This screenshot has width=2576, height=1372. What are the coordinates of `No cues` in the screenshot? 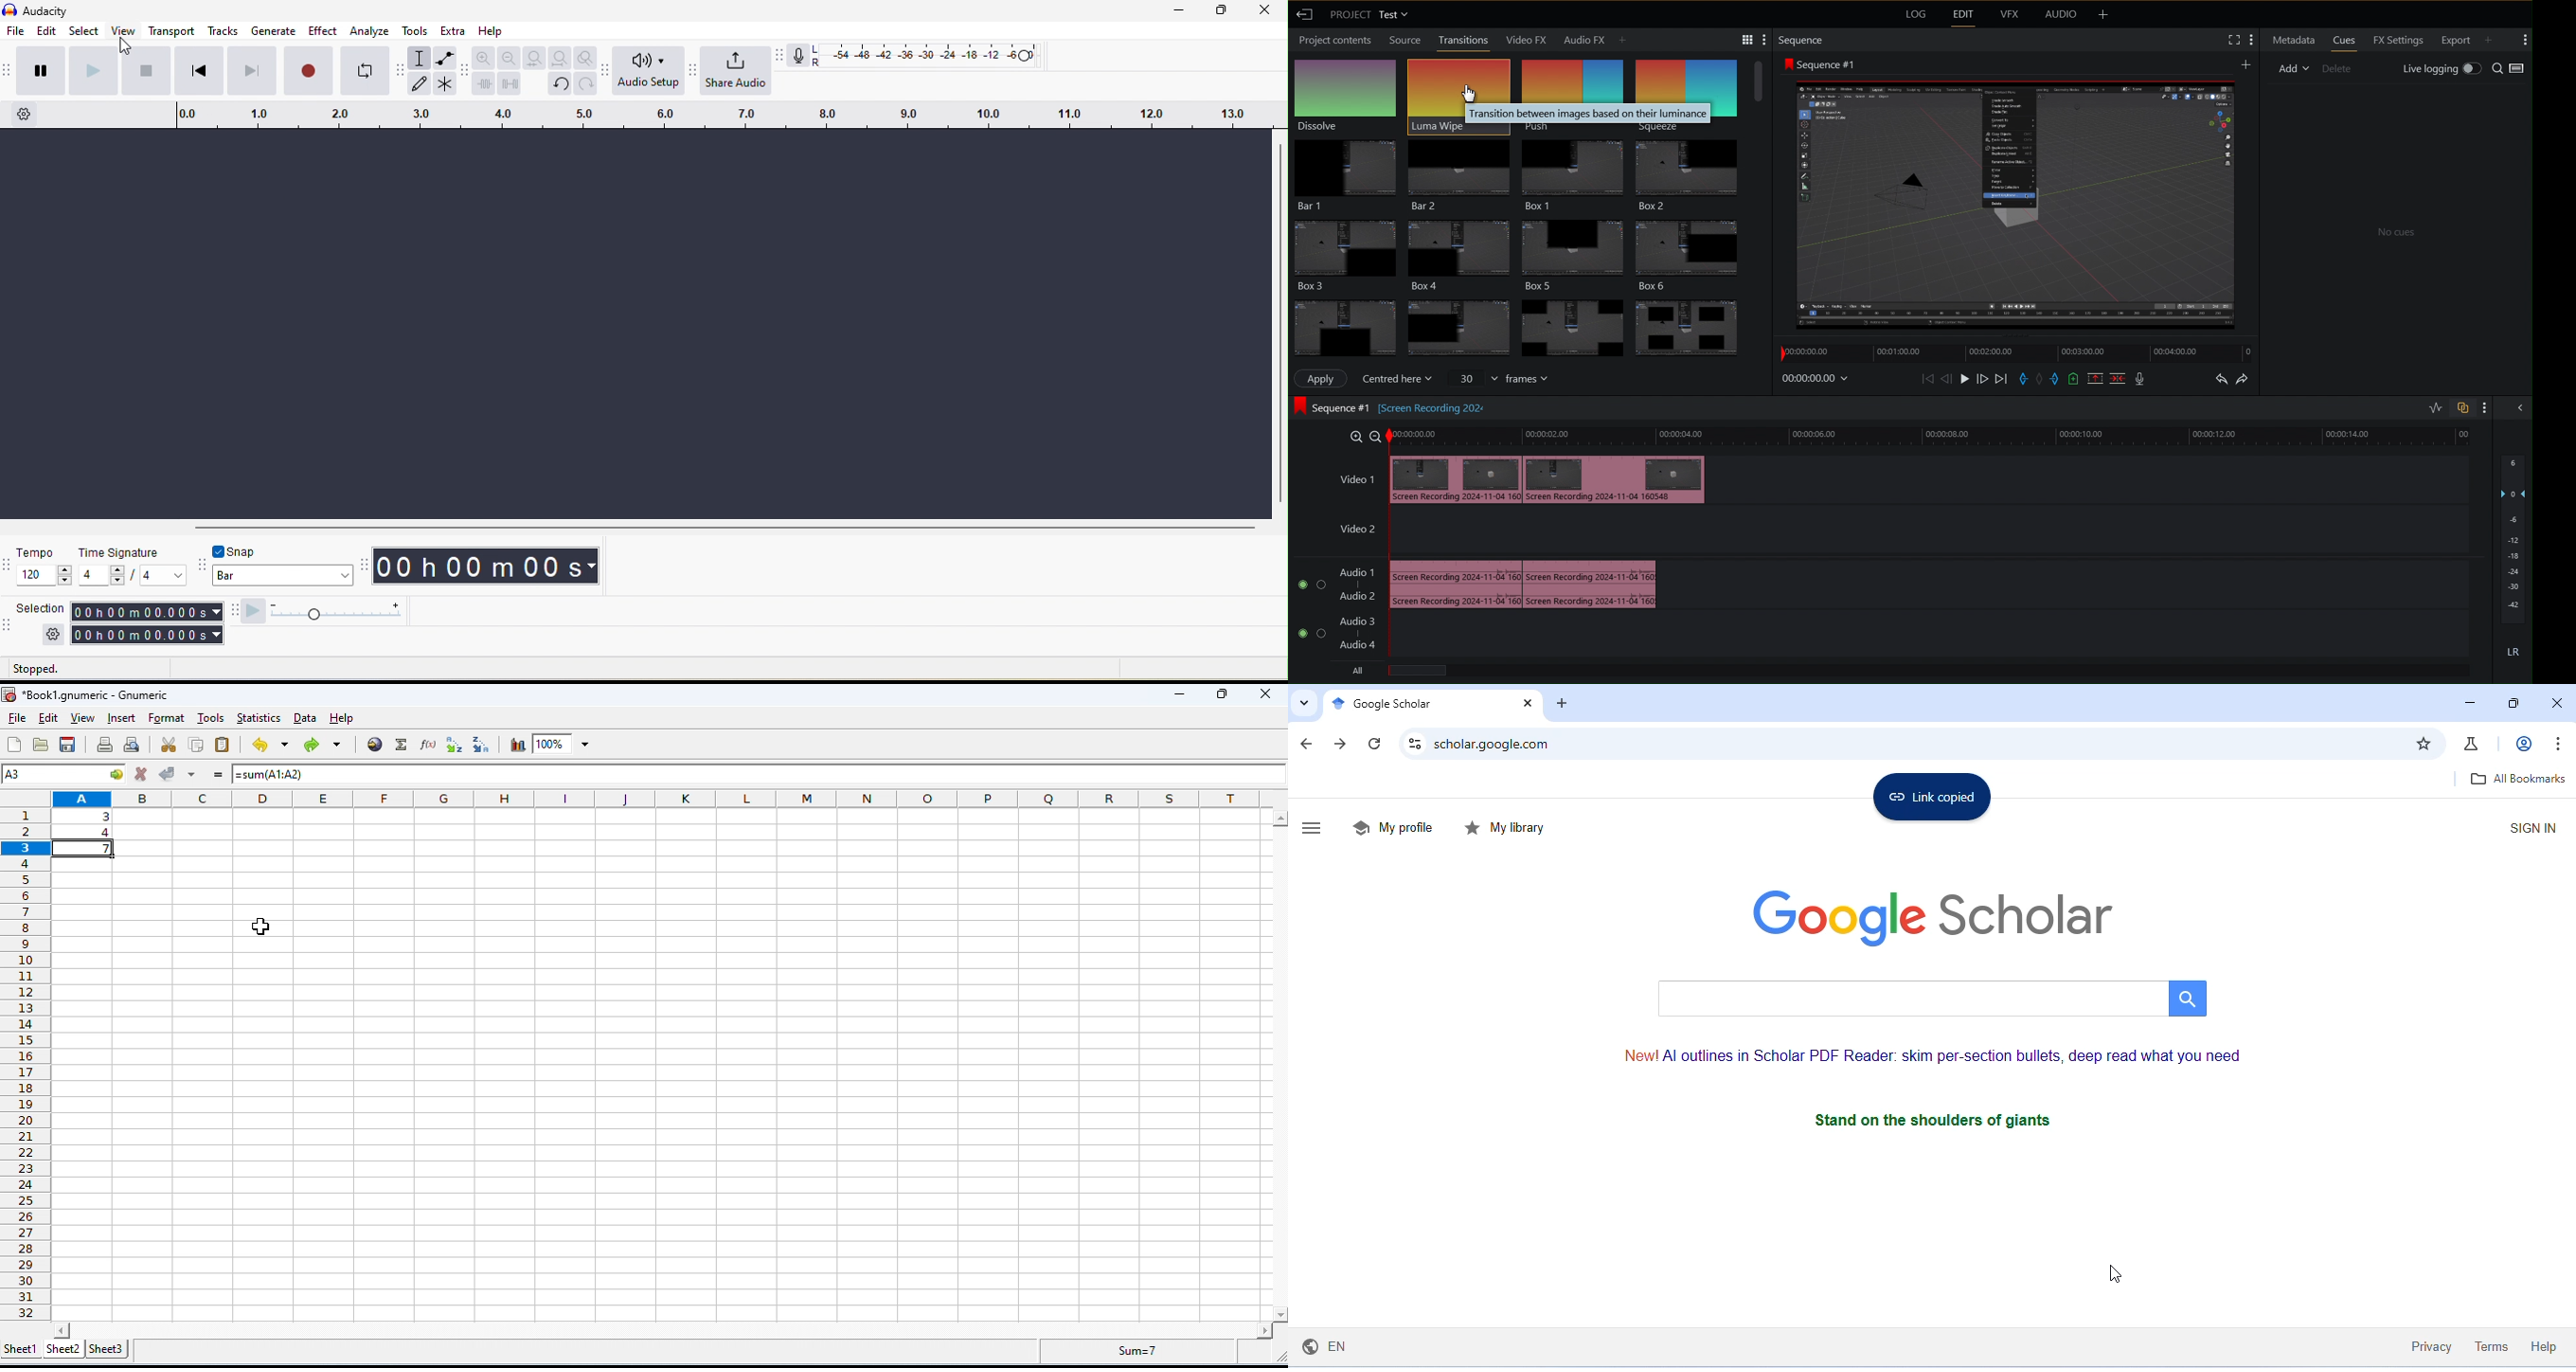 It's located at (2394, 230).